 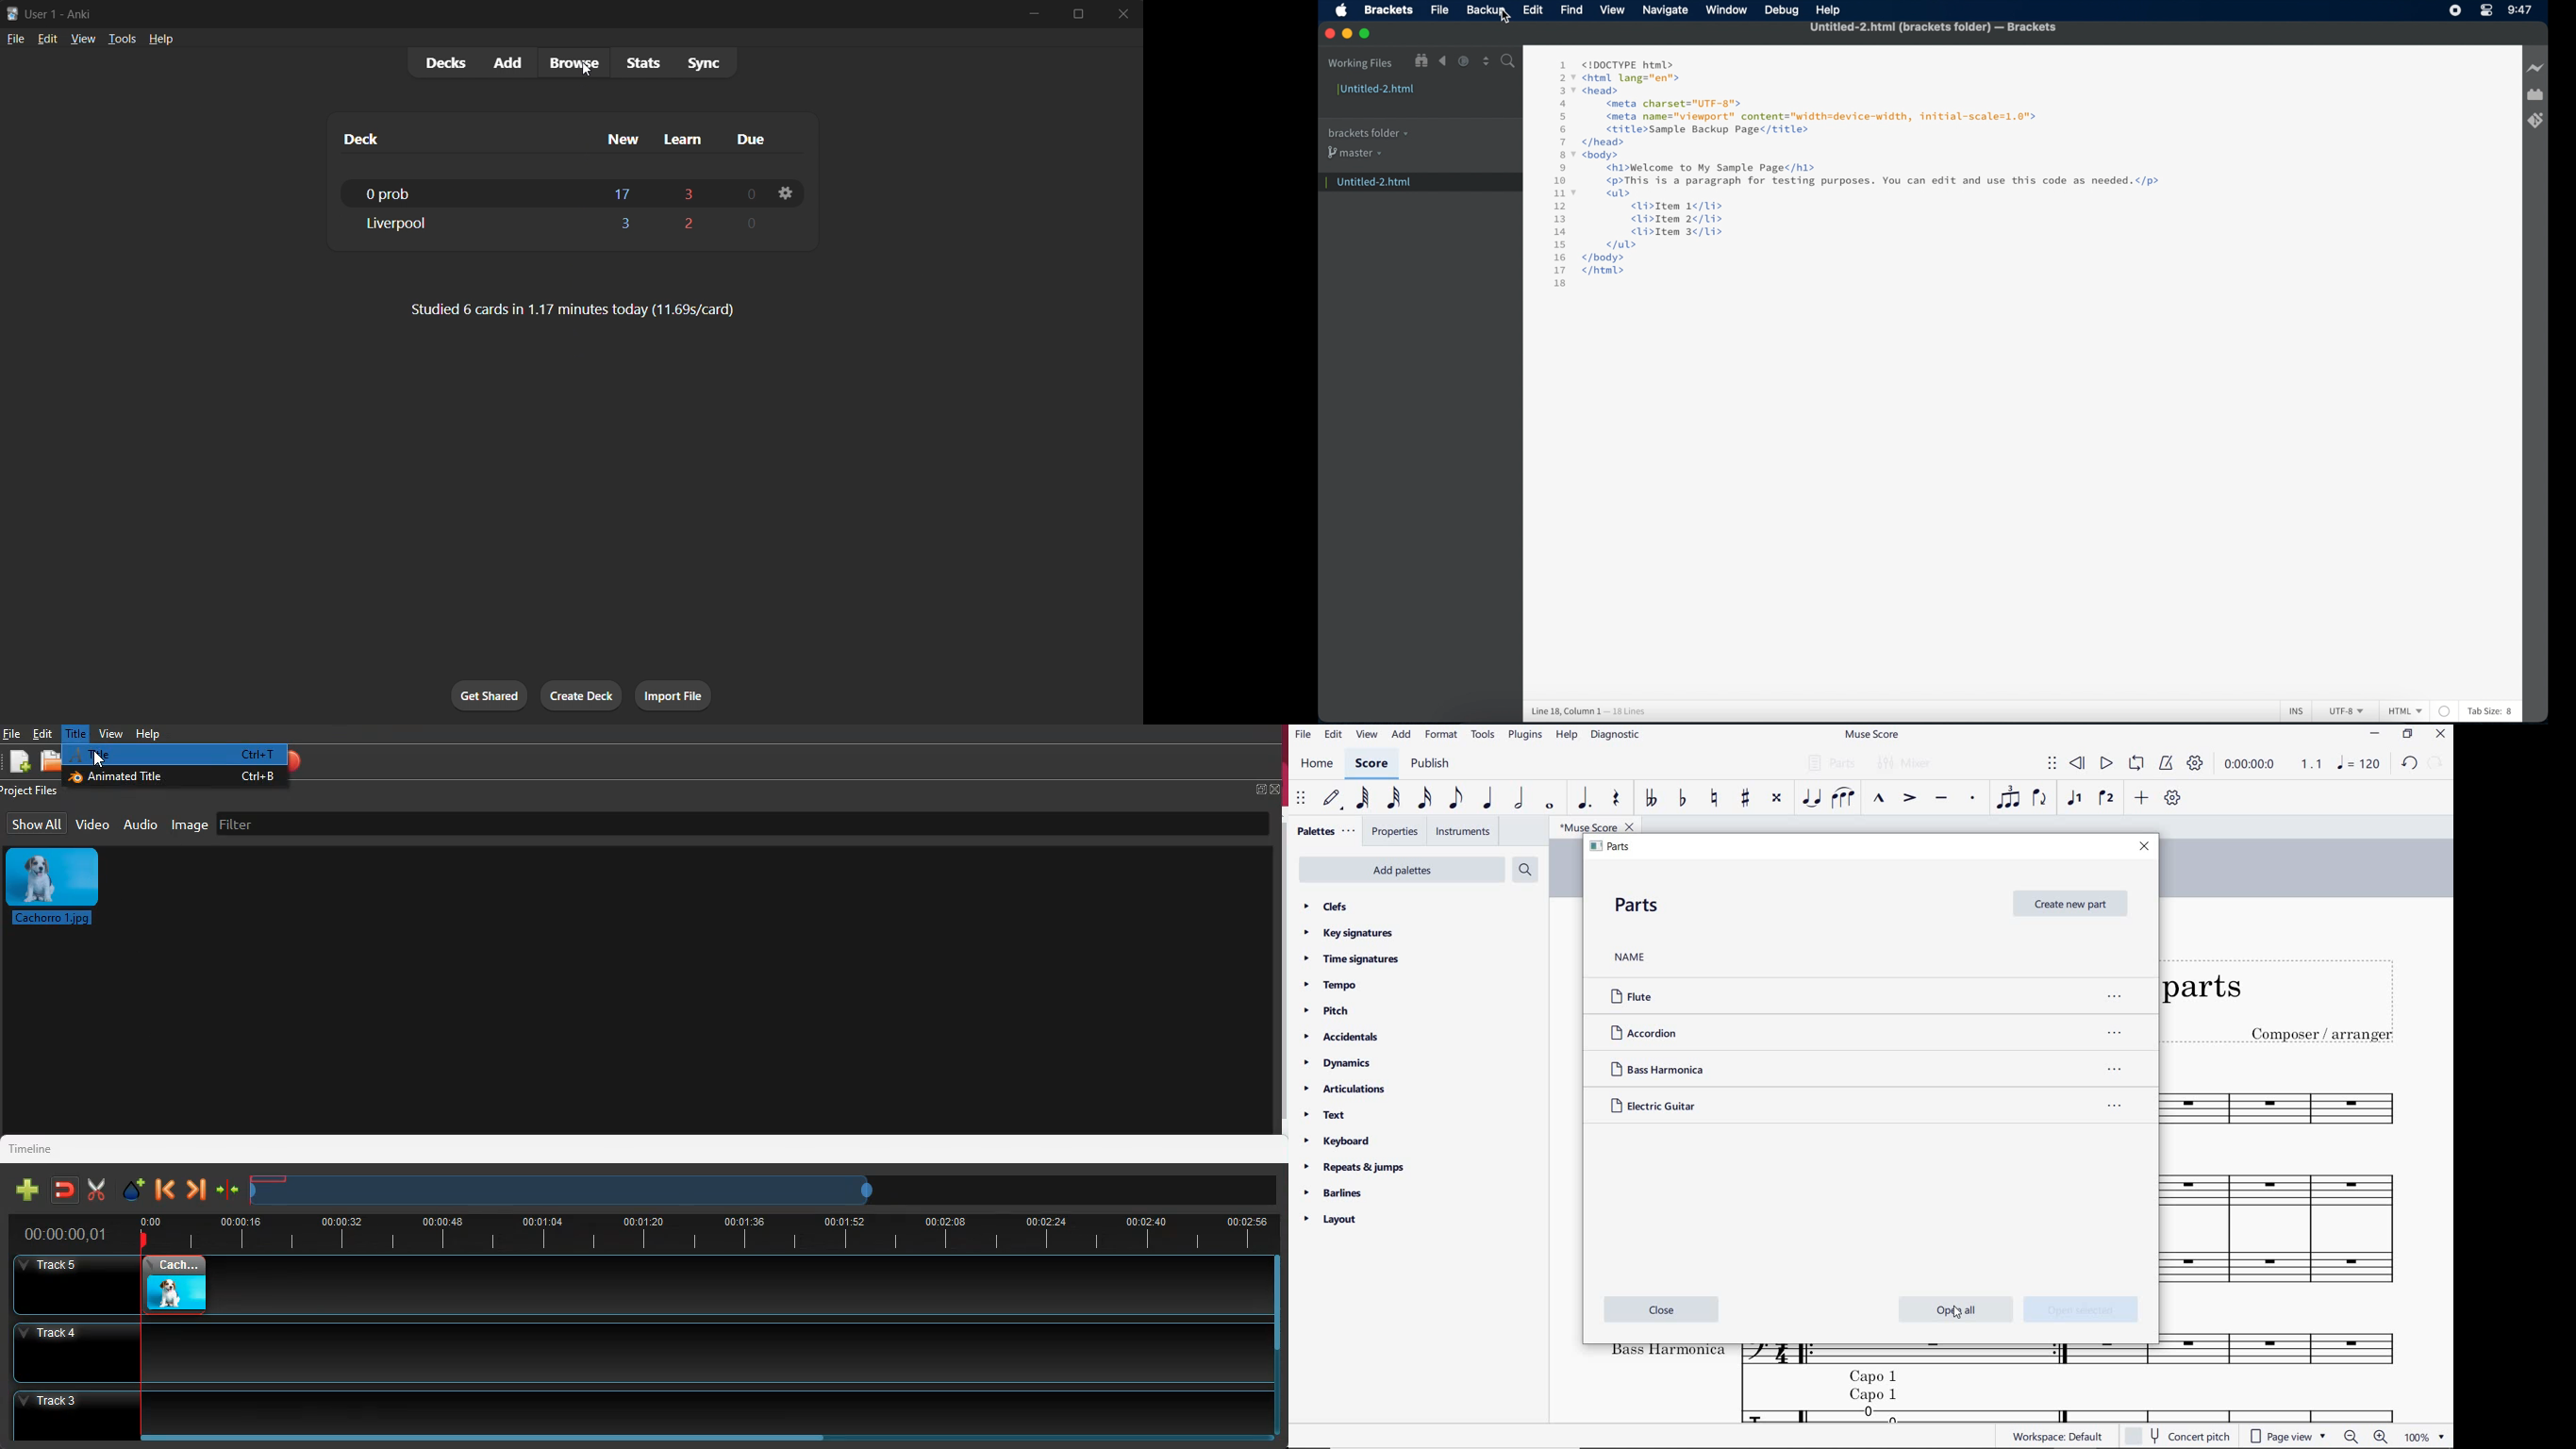 I want to click on tab size: 8, so click(x=2491, y=711).